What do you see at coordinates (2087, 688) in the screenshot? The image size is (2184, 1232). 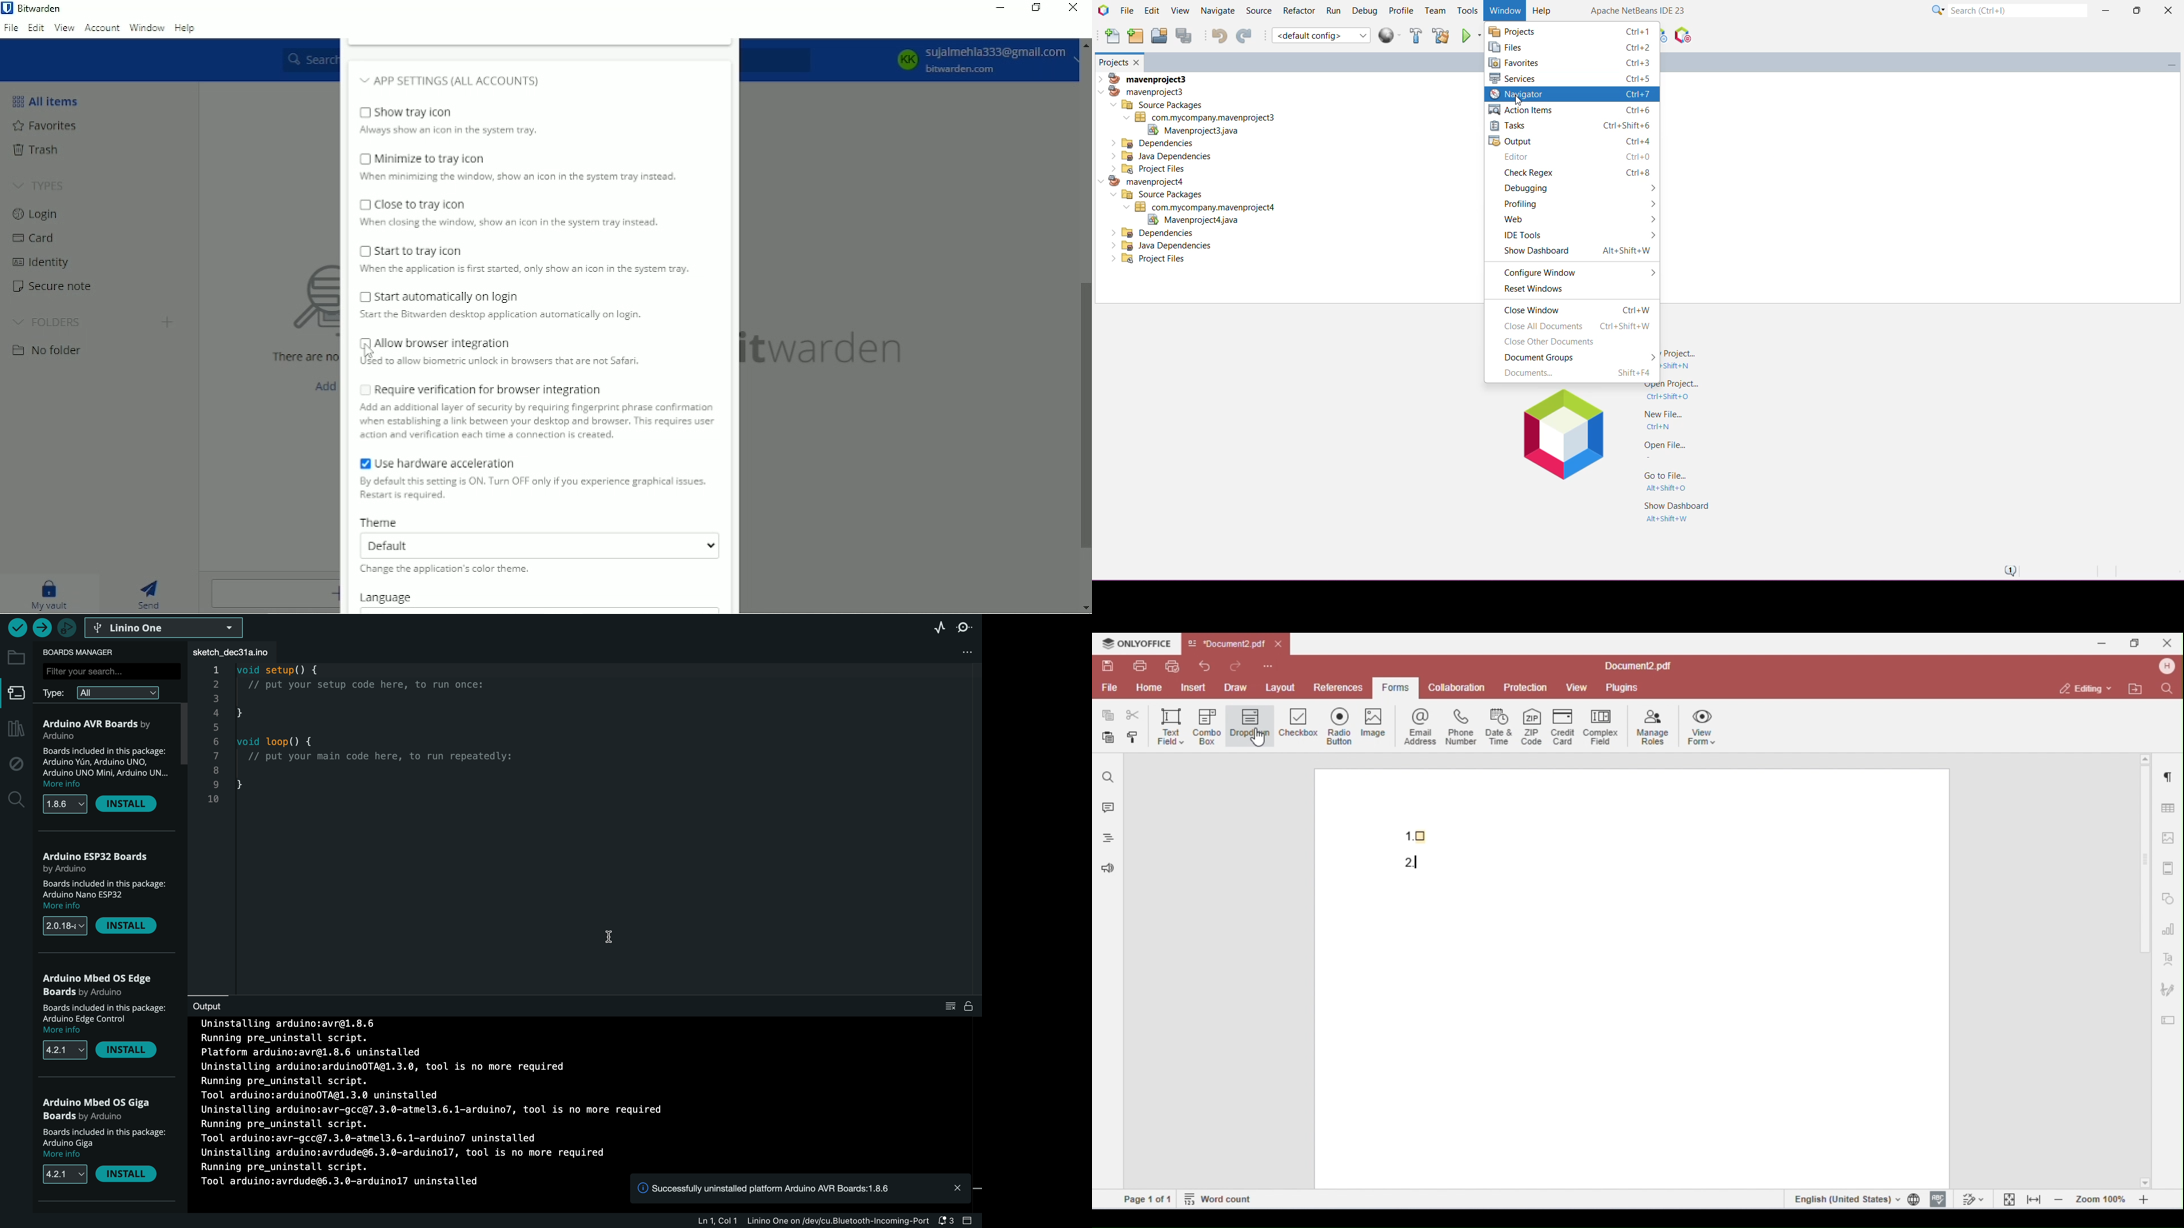 I see `editing` at bounding box center [2087, 688].